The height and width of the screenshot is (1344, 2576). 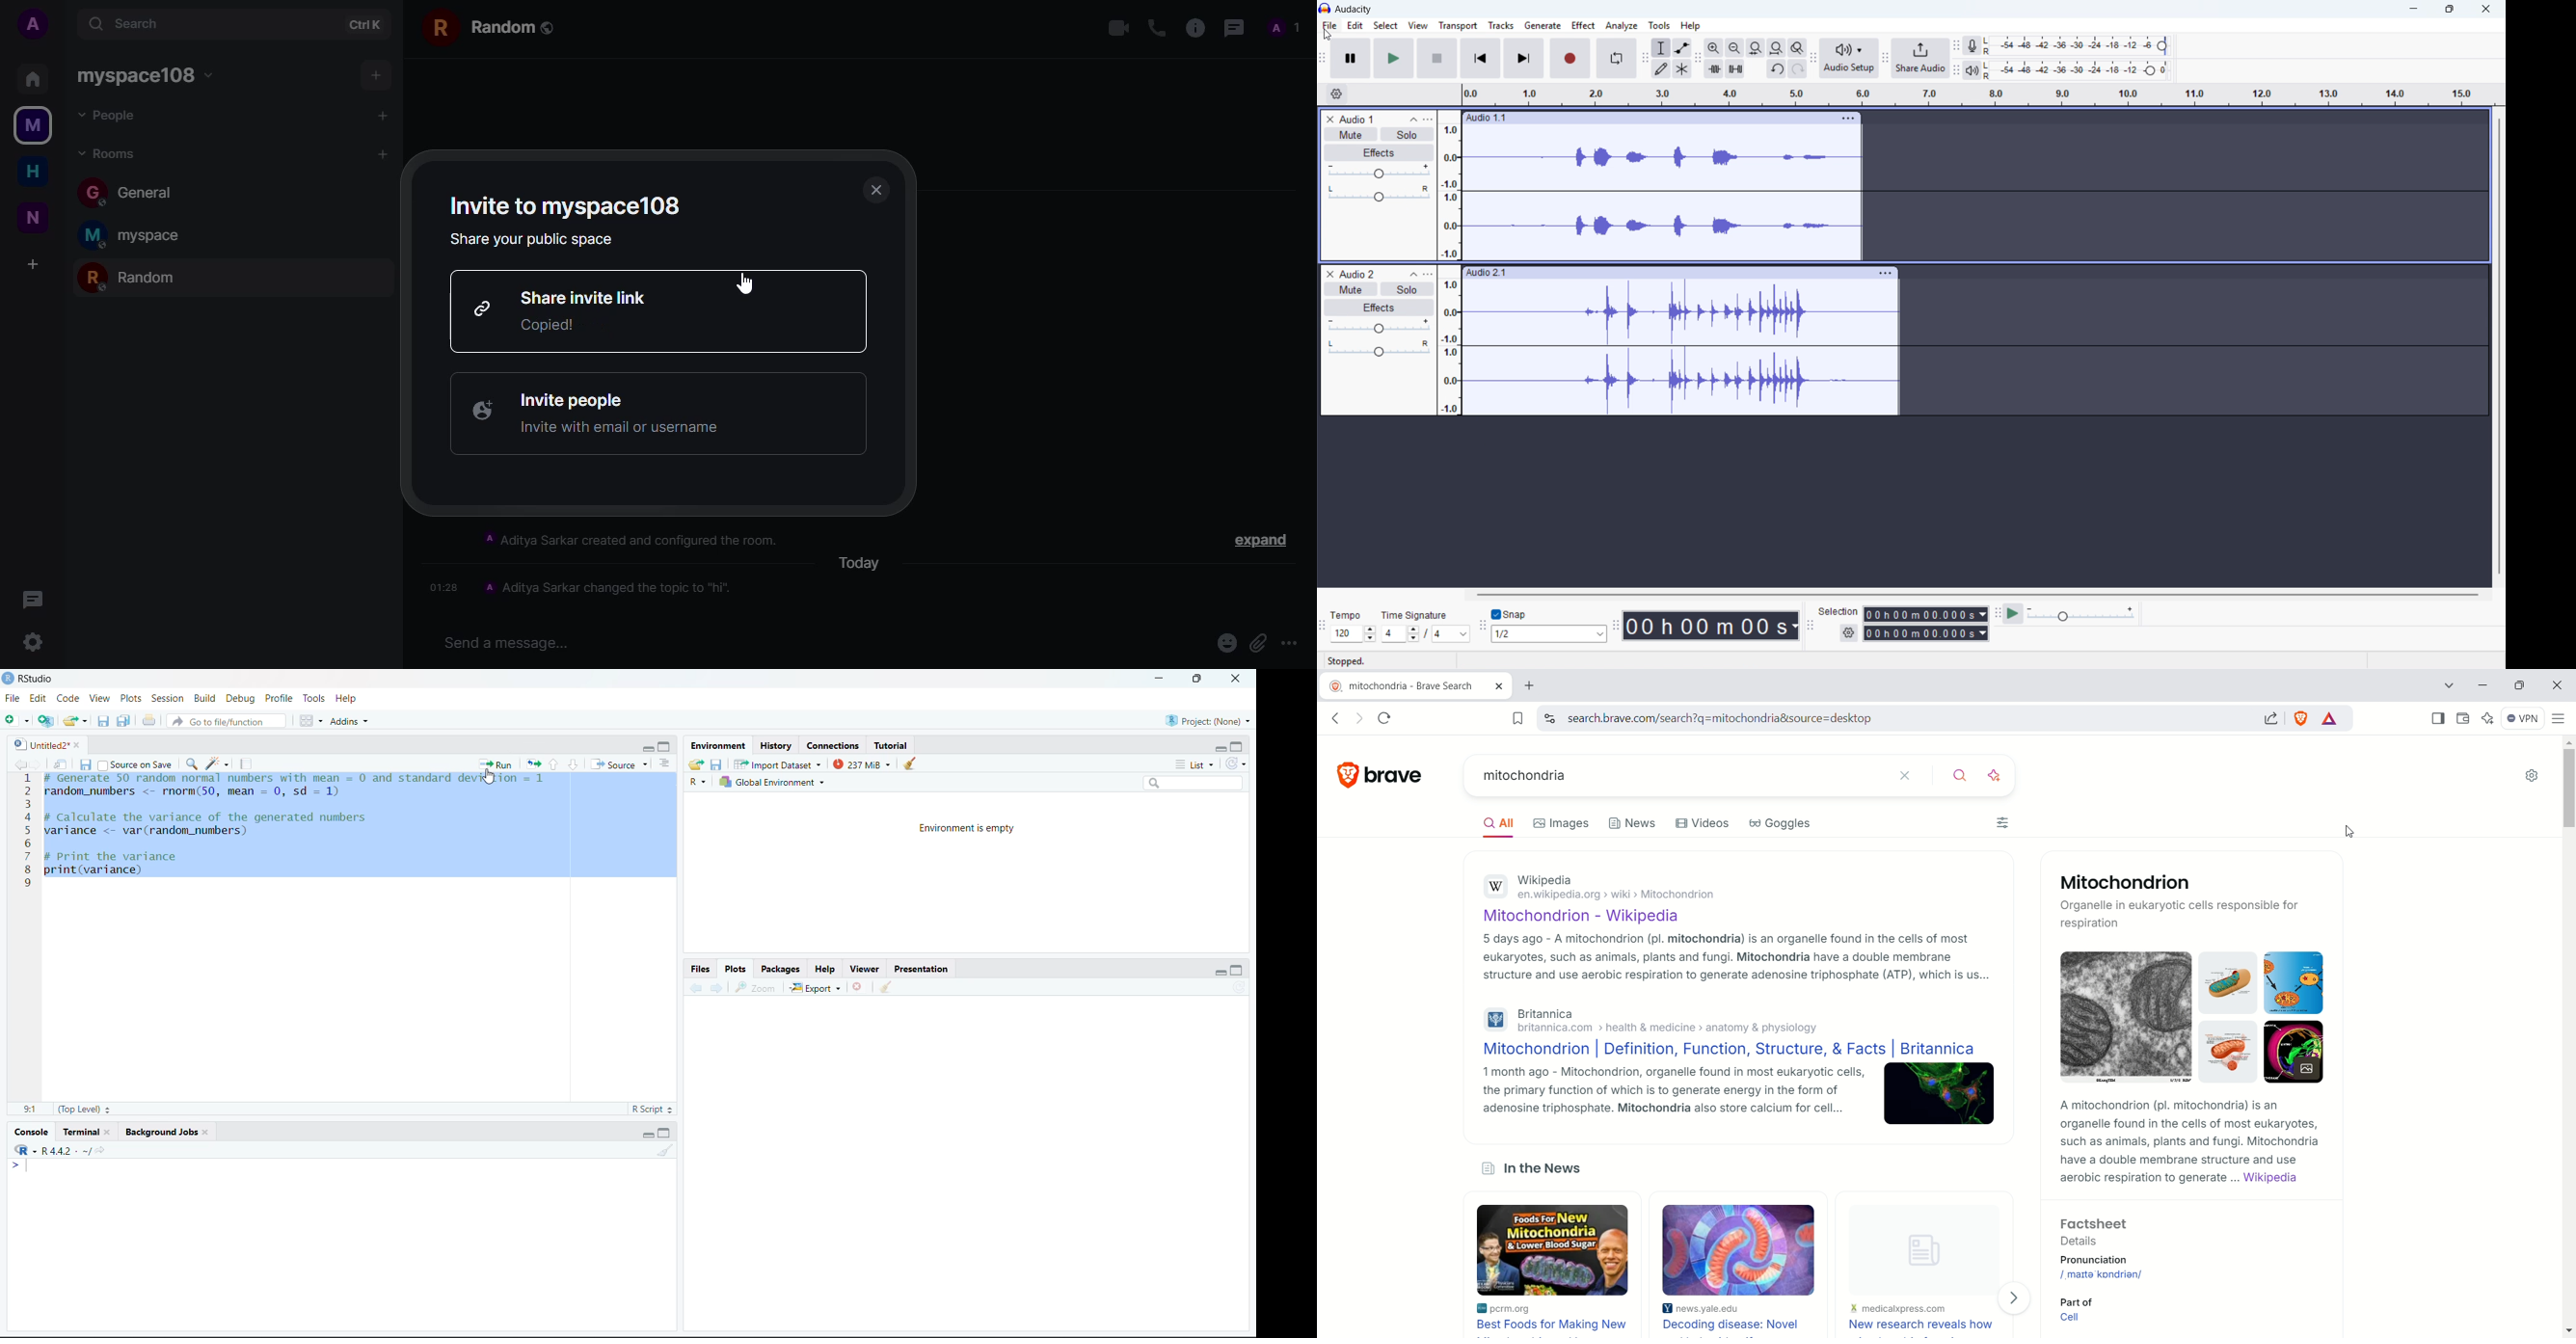 What do you see at coordinates (1499, 687) in the screenshot?
I see `close` at bounding box center [1499, 687].